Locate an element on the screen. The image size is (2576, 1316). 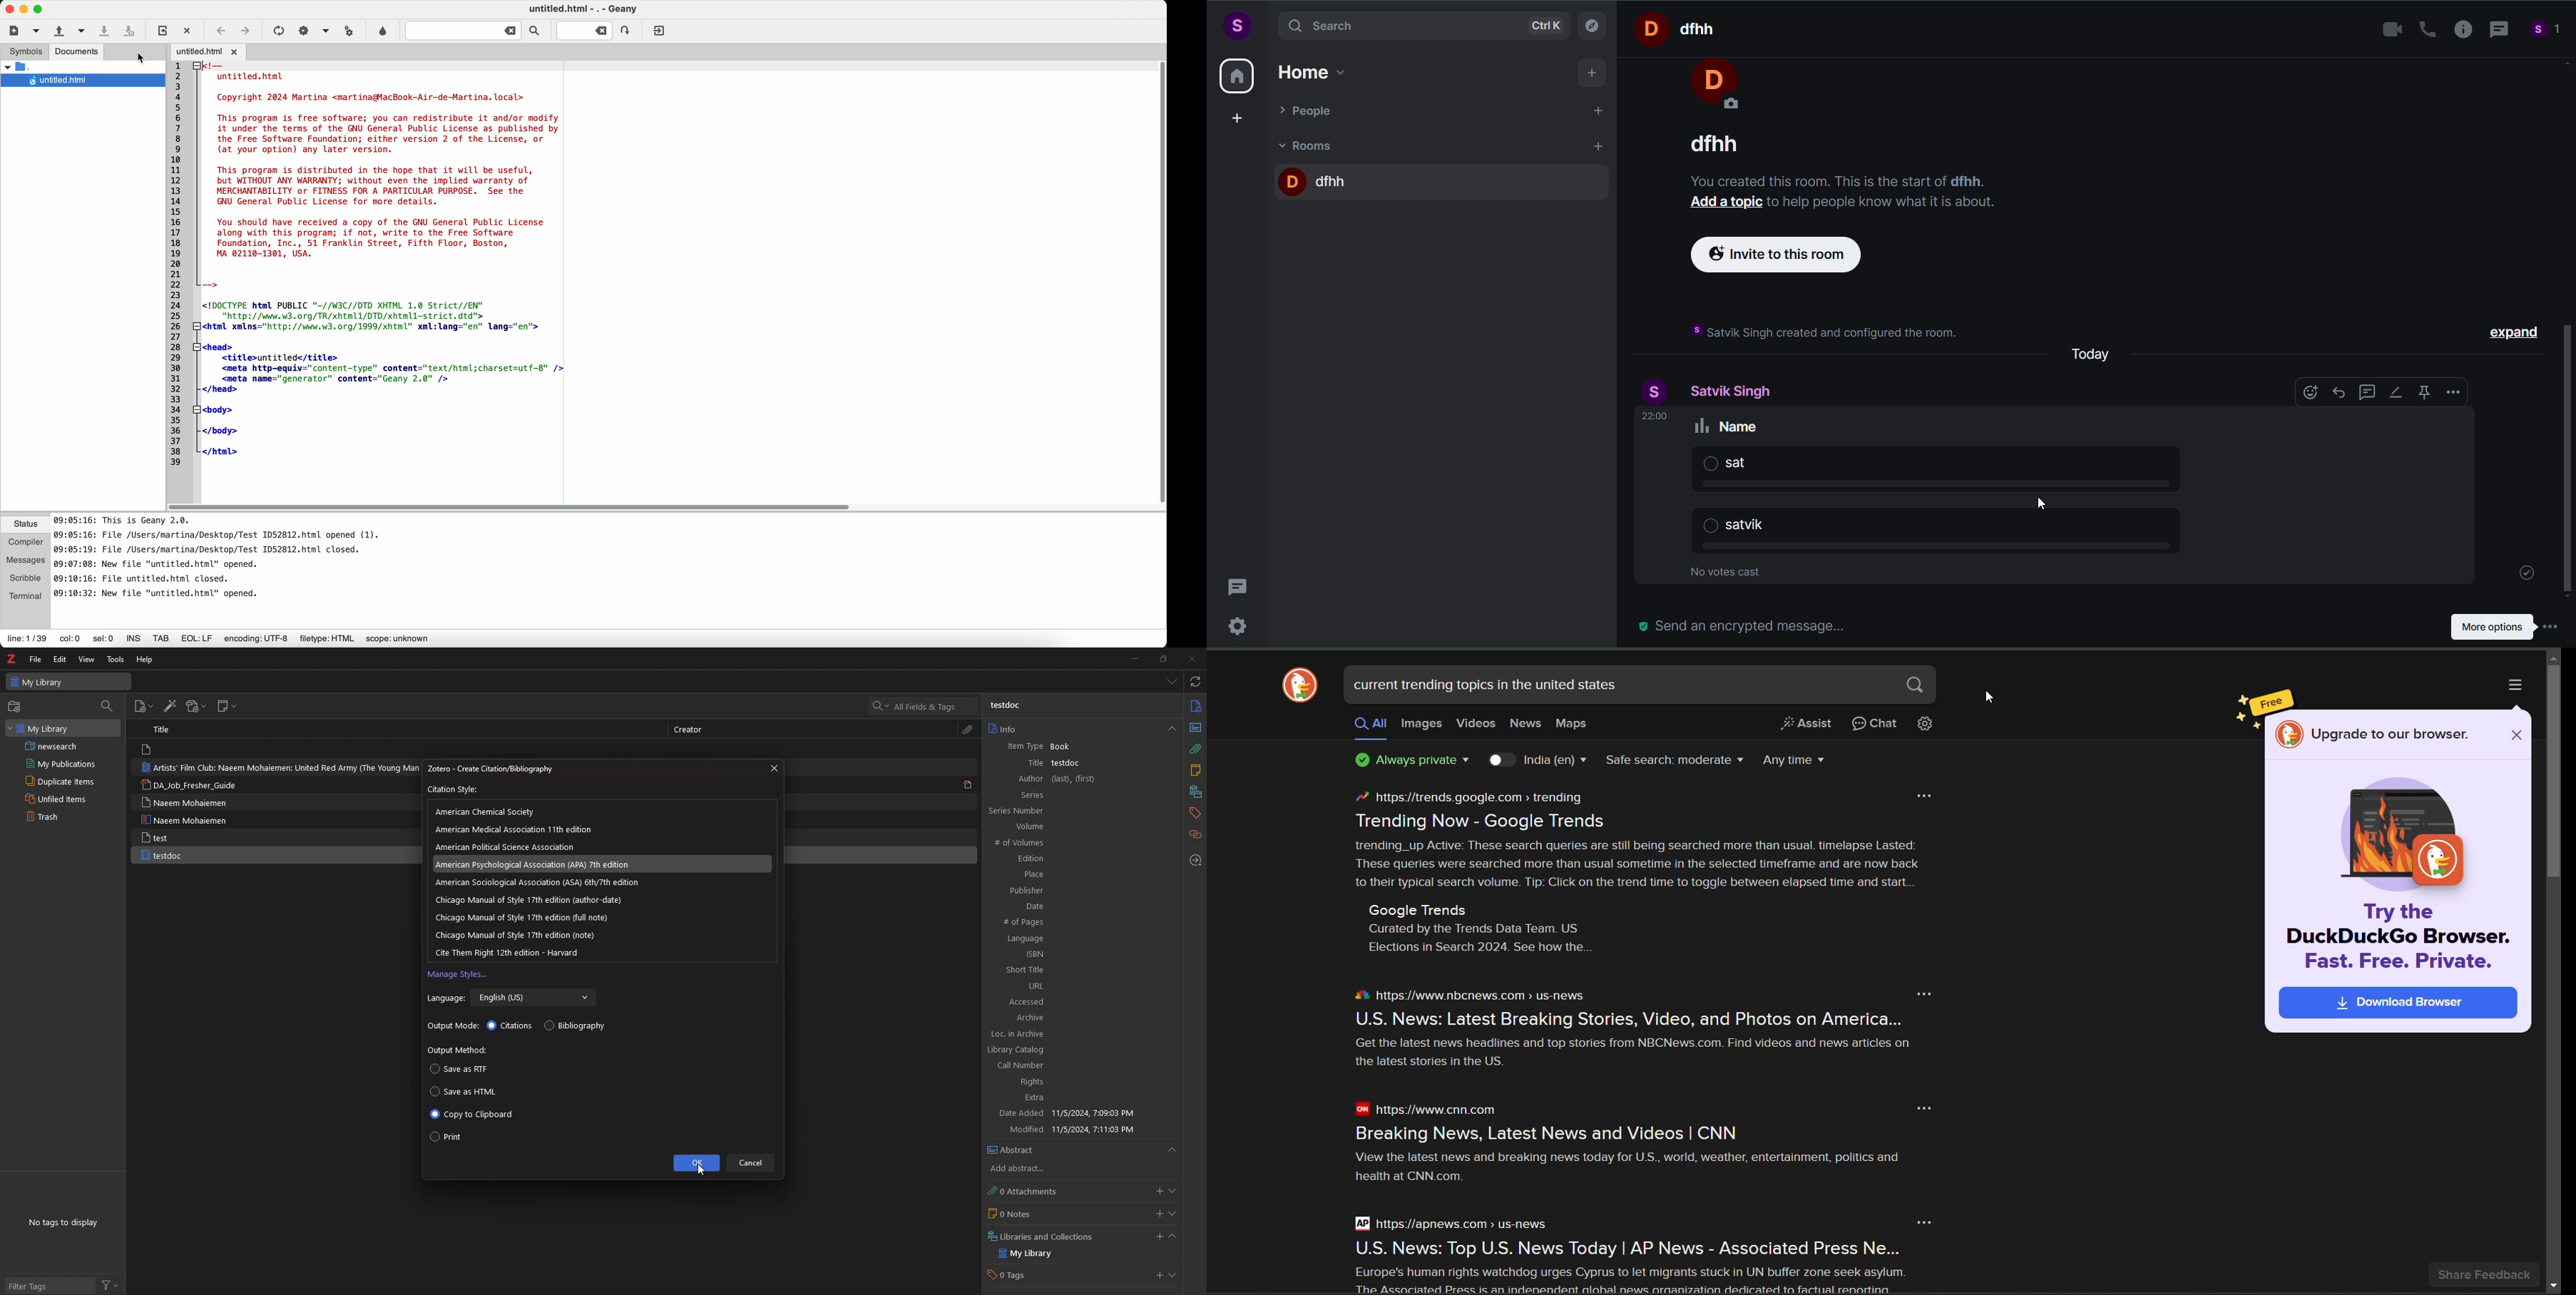
view is located at coordinates (87, 659).